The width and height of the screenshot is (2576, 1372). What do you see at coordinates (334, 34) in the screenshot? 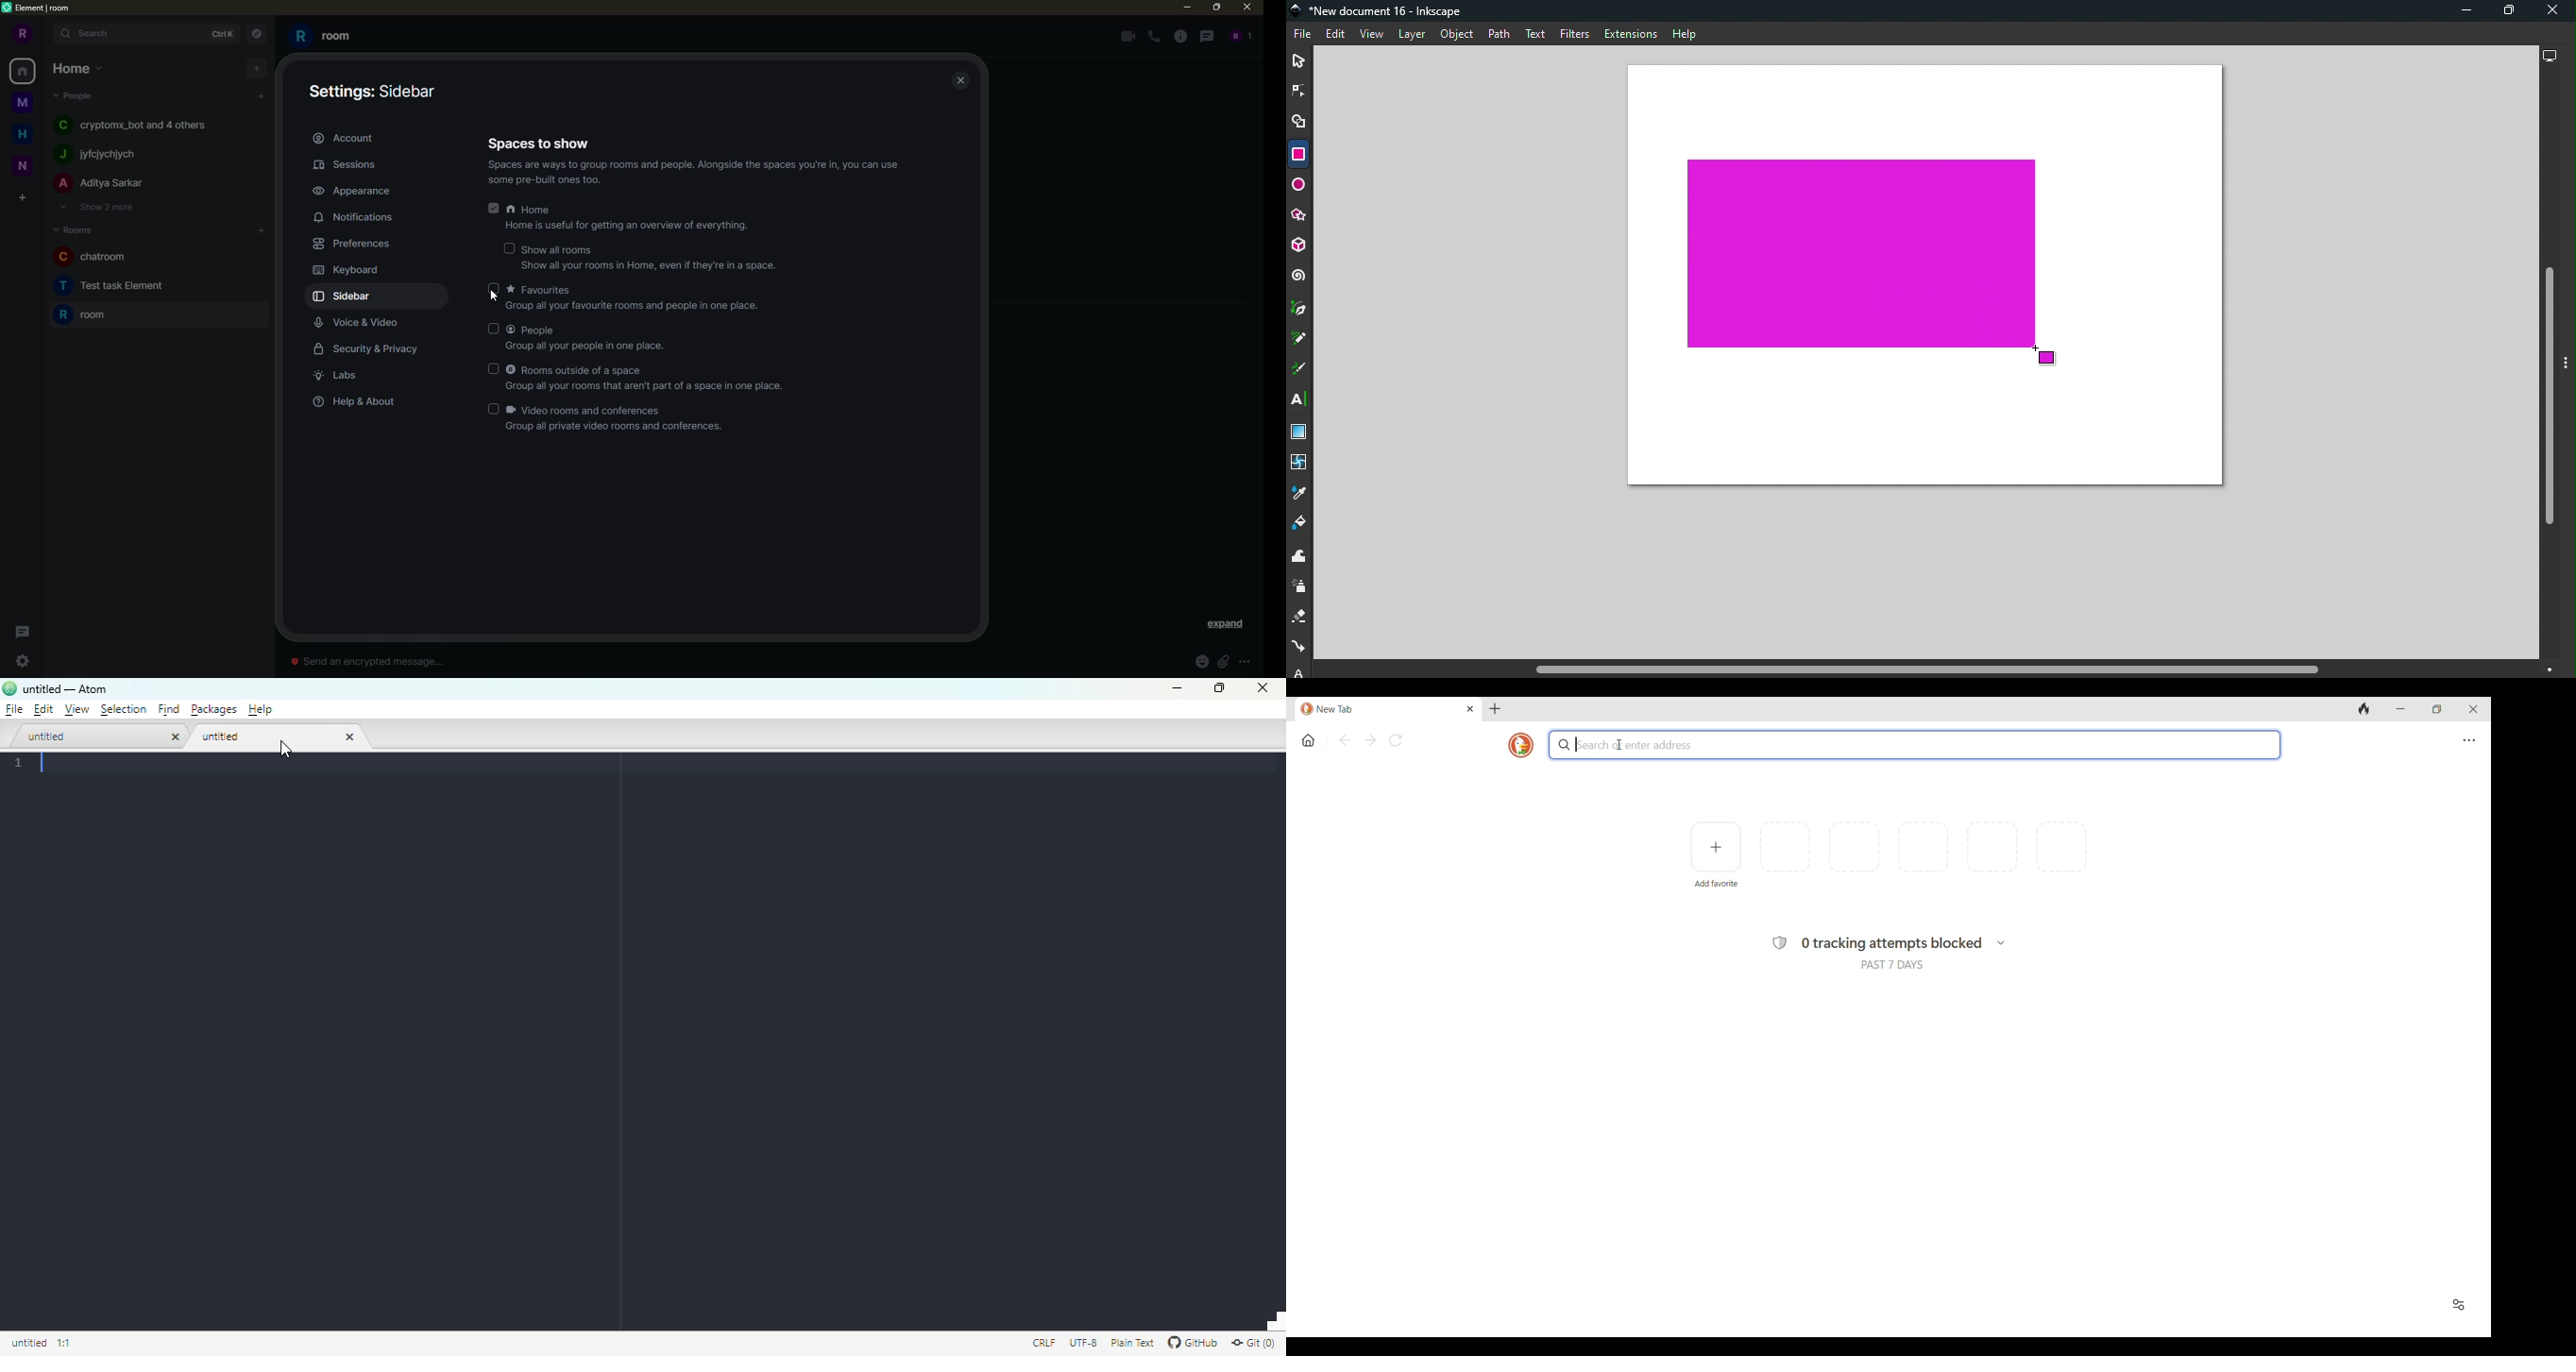
I see `R room` at bounding box center [334, 34].